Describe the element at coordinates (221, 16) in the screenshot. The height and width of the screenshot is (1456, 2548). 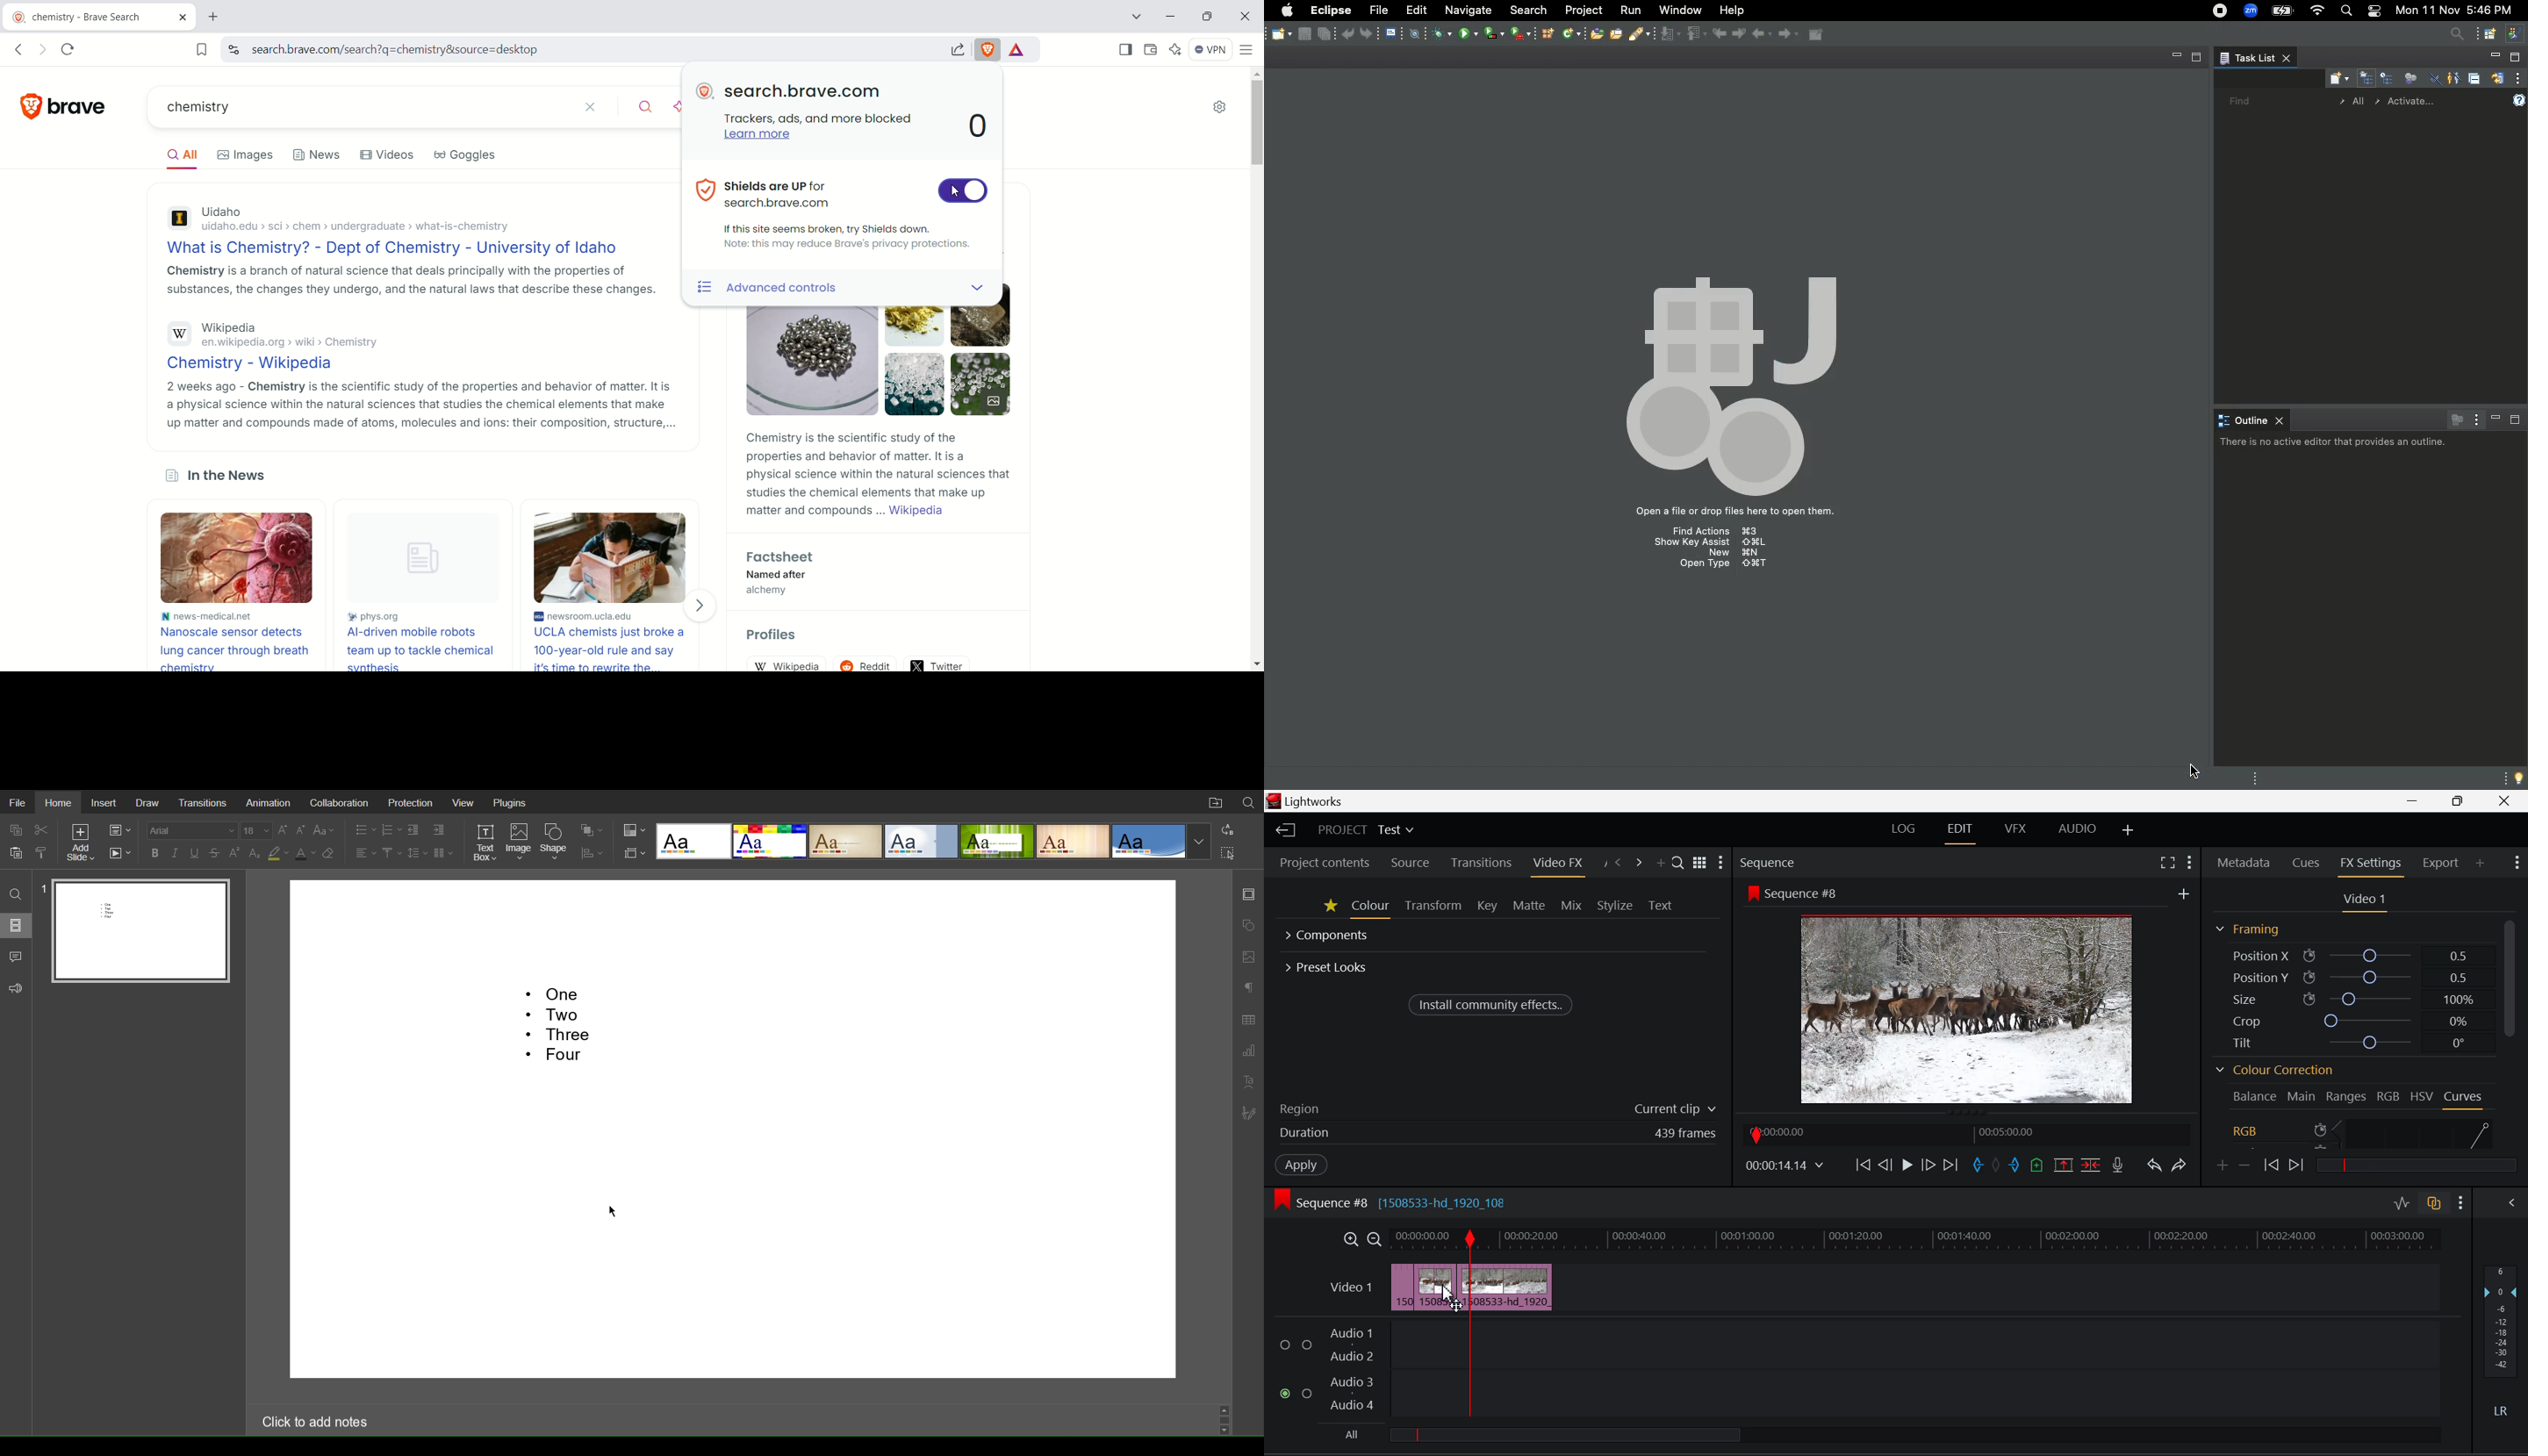
I see `new tab` at that location.